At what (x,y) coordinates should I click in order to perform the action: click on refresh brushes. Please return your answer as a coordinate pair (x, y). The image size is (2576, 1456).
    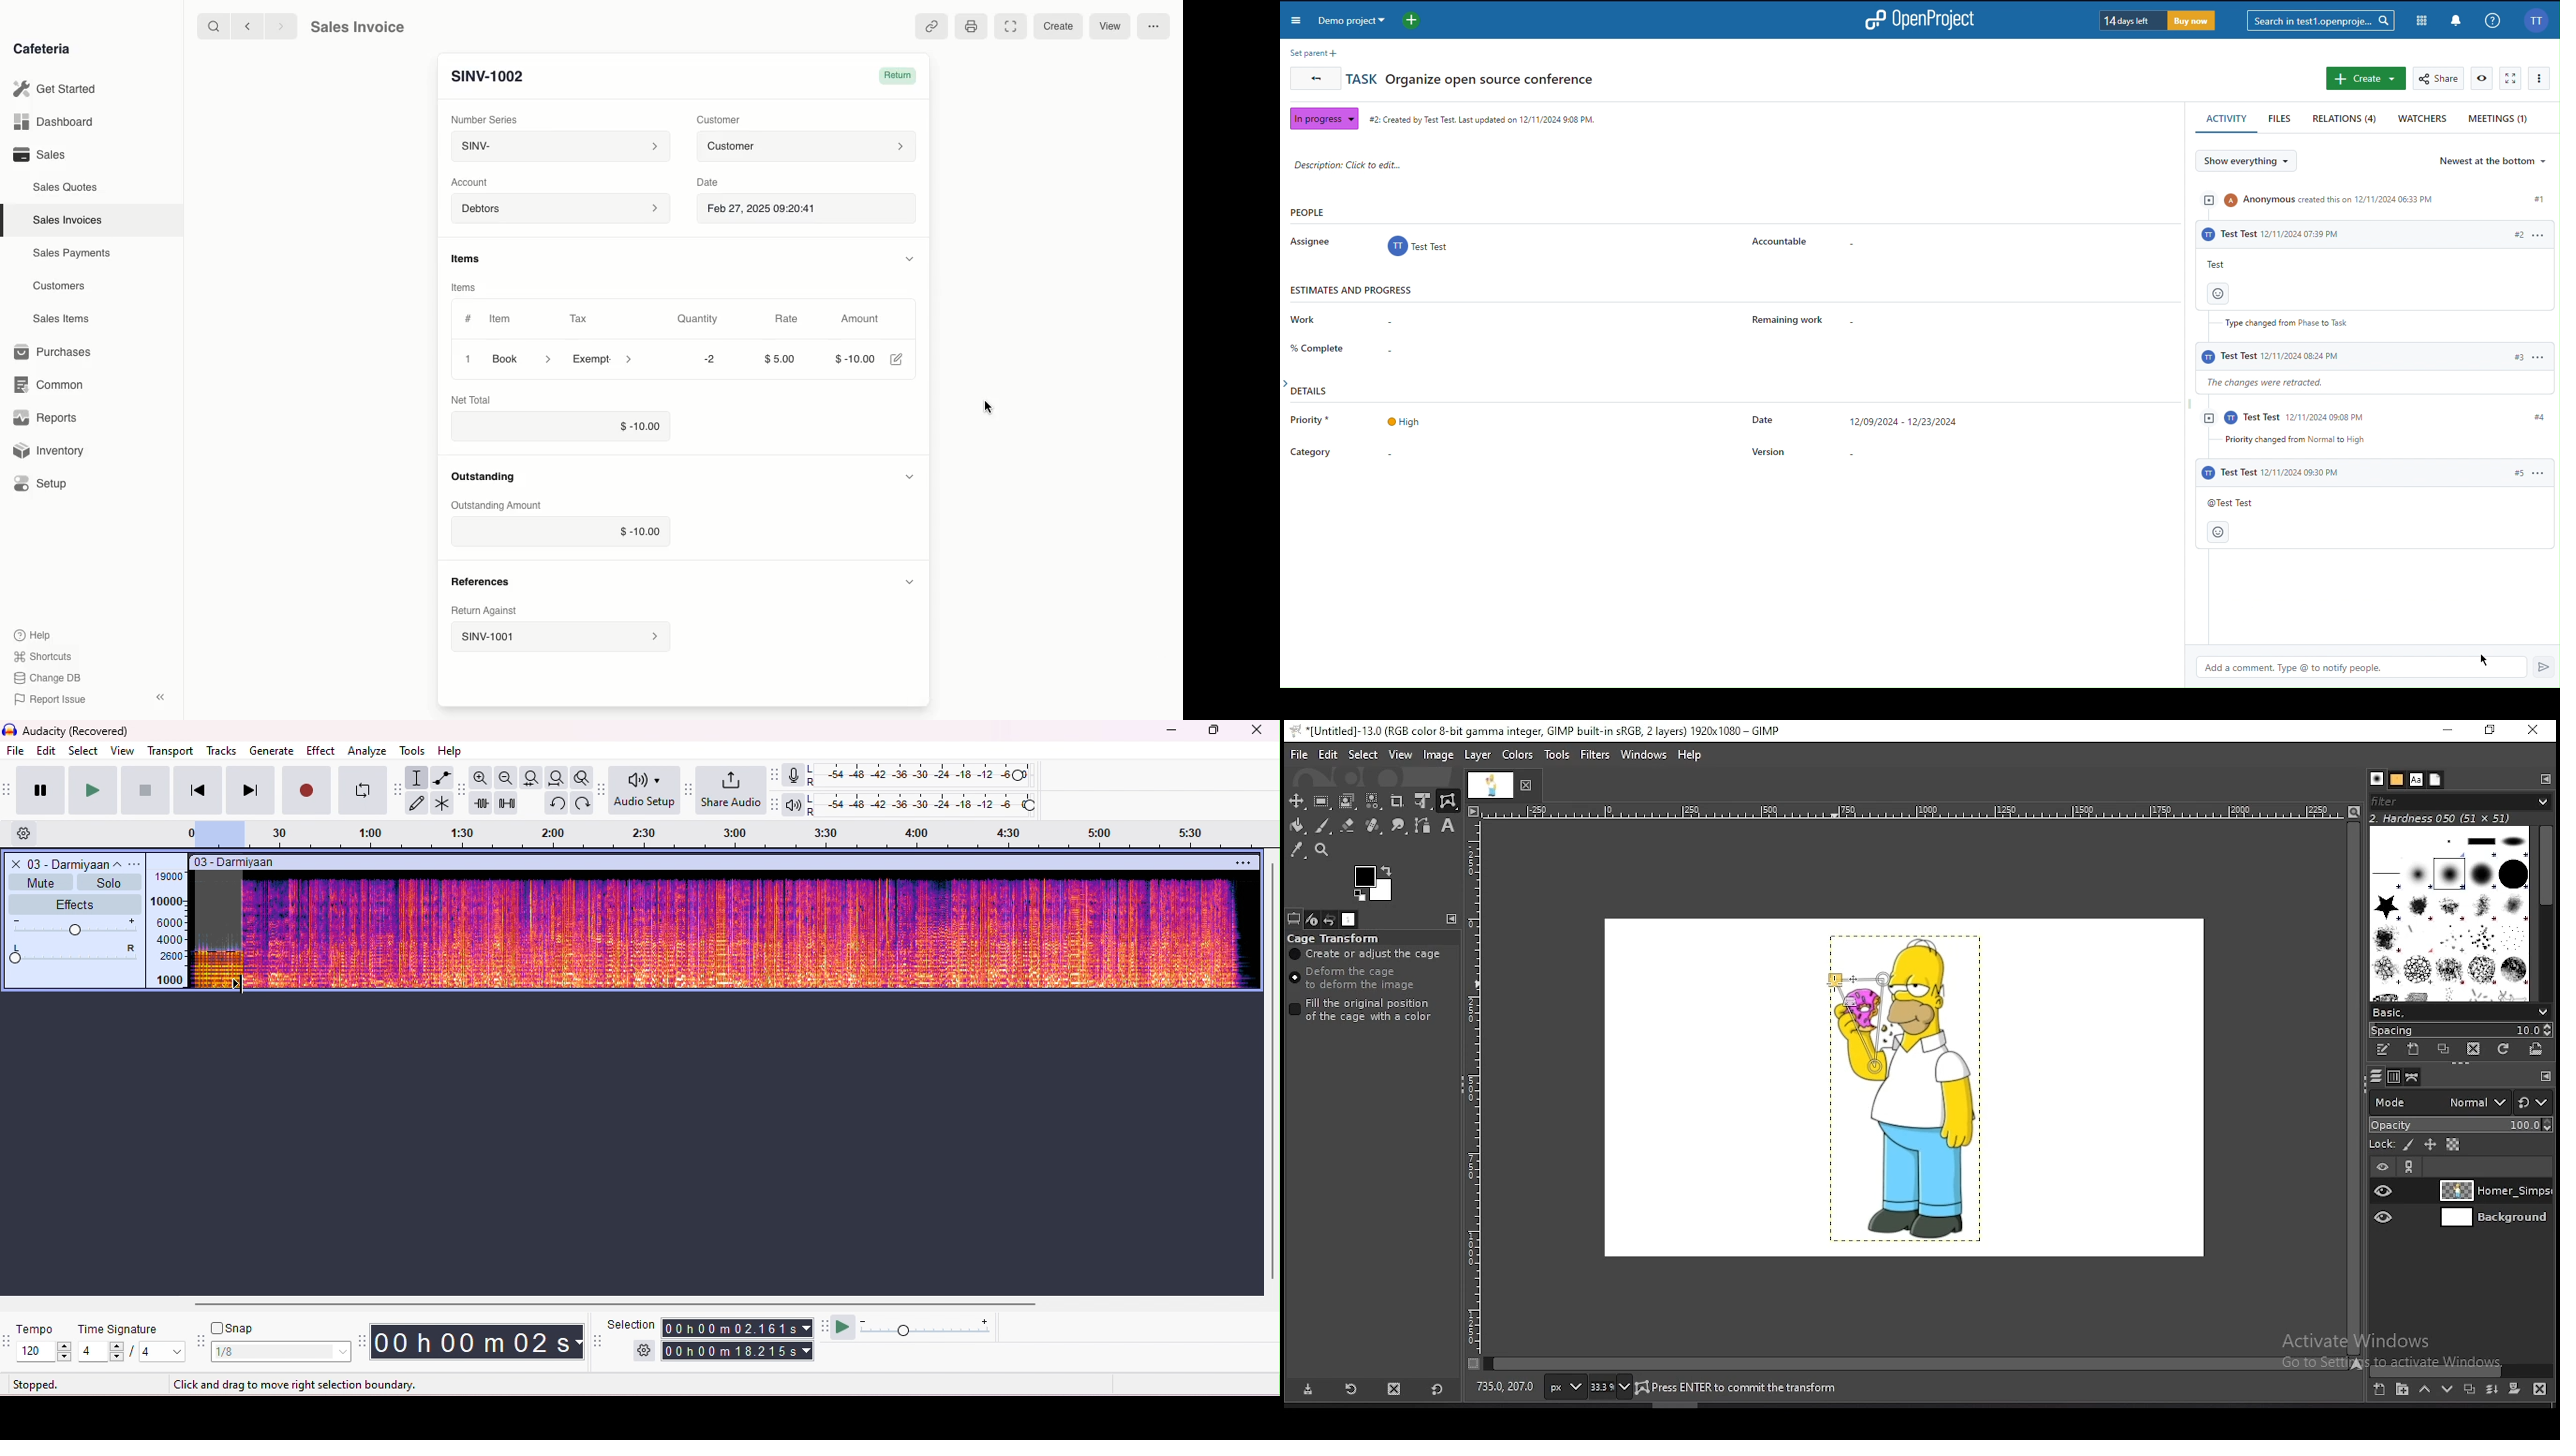
    Looking at the image, I should click on (2504, 1049).